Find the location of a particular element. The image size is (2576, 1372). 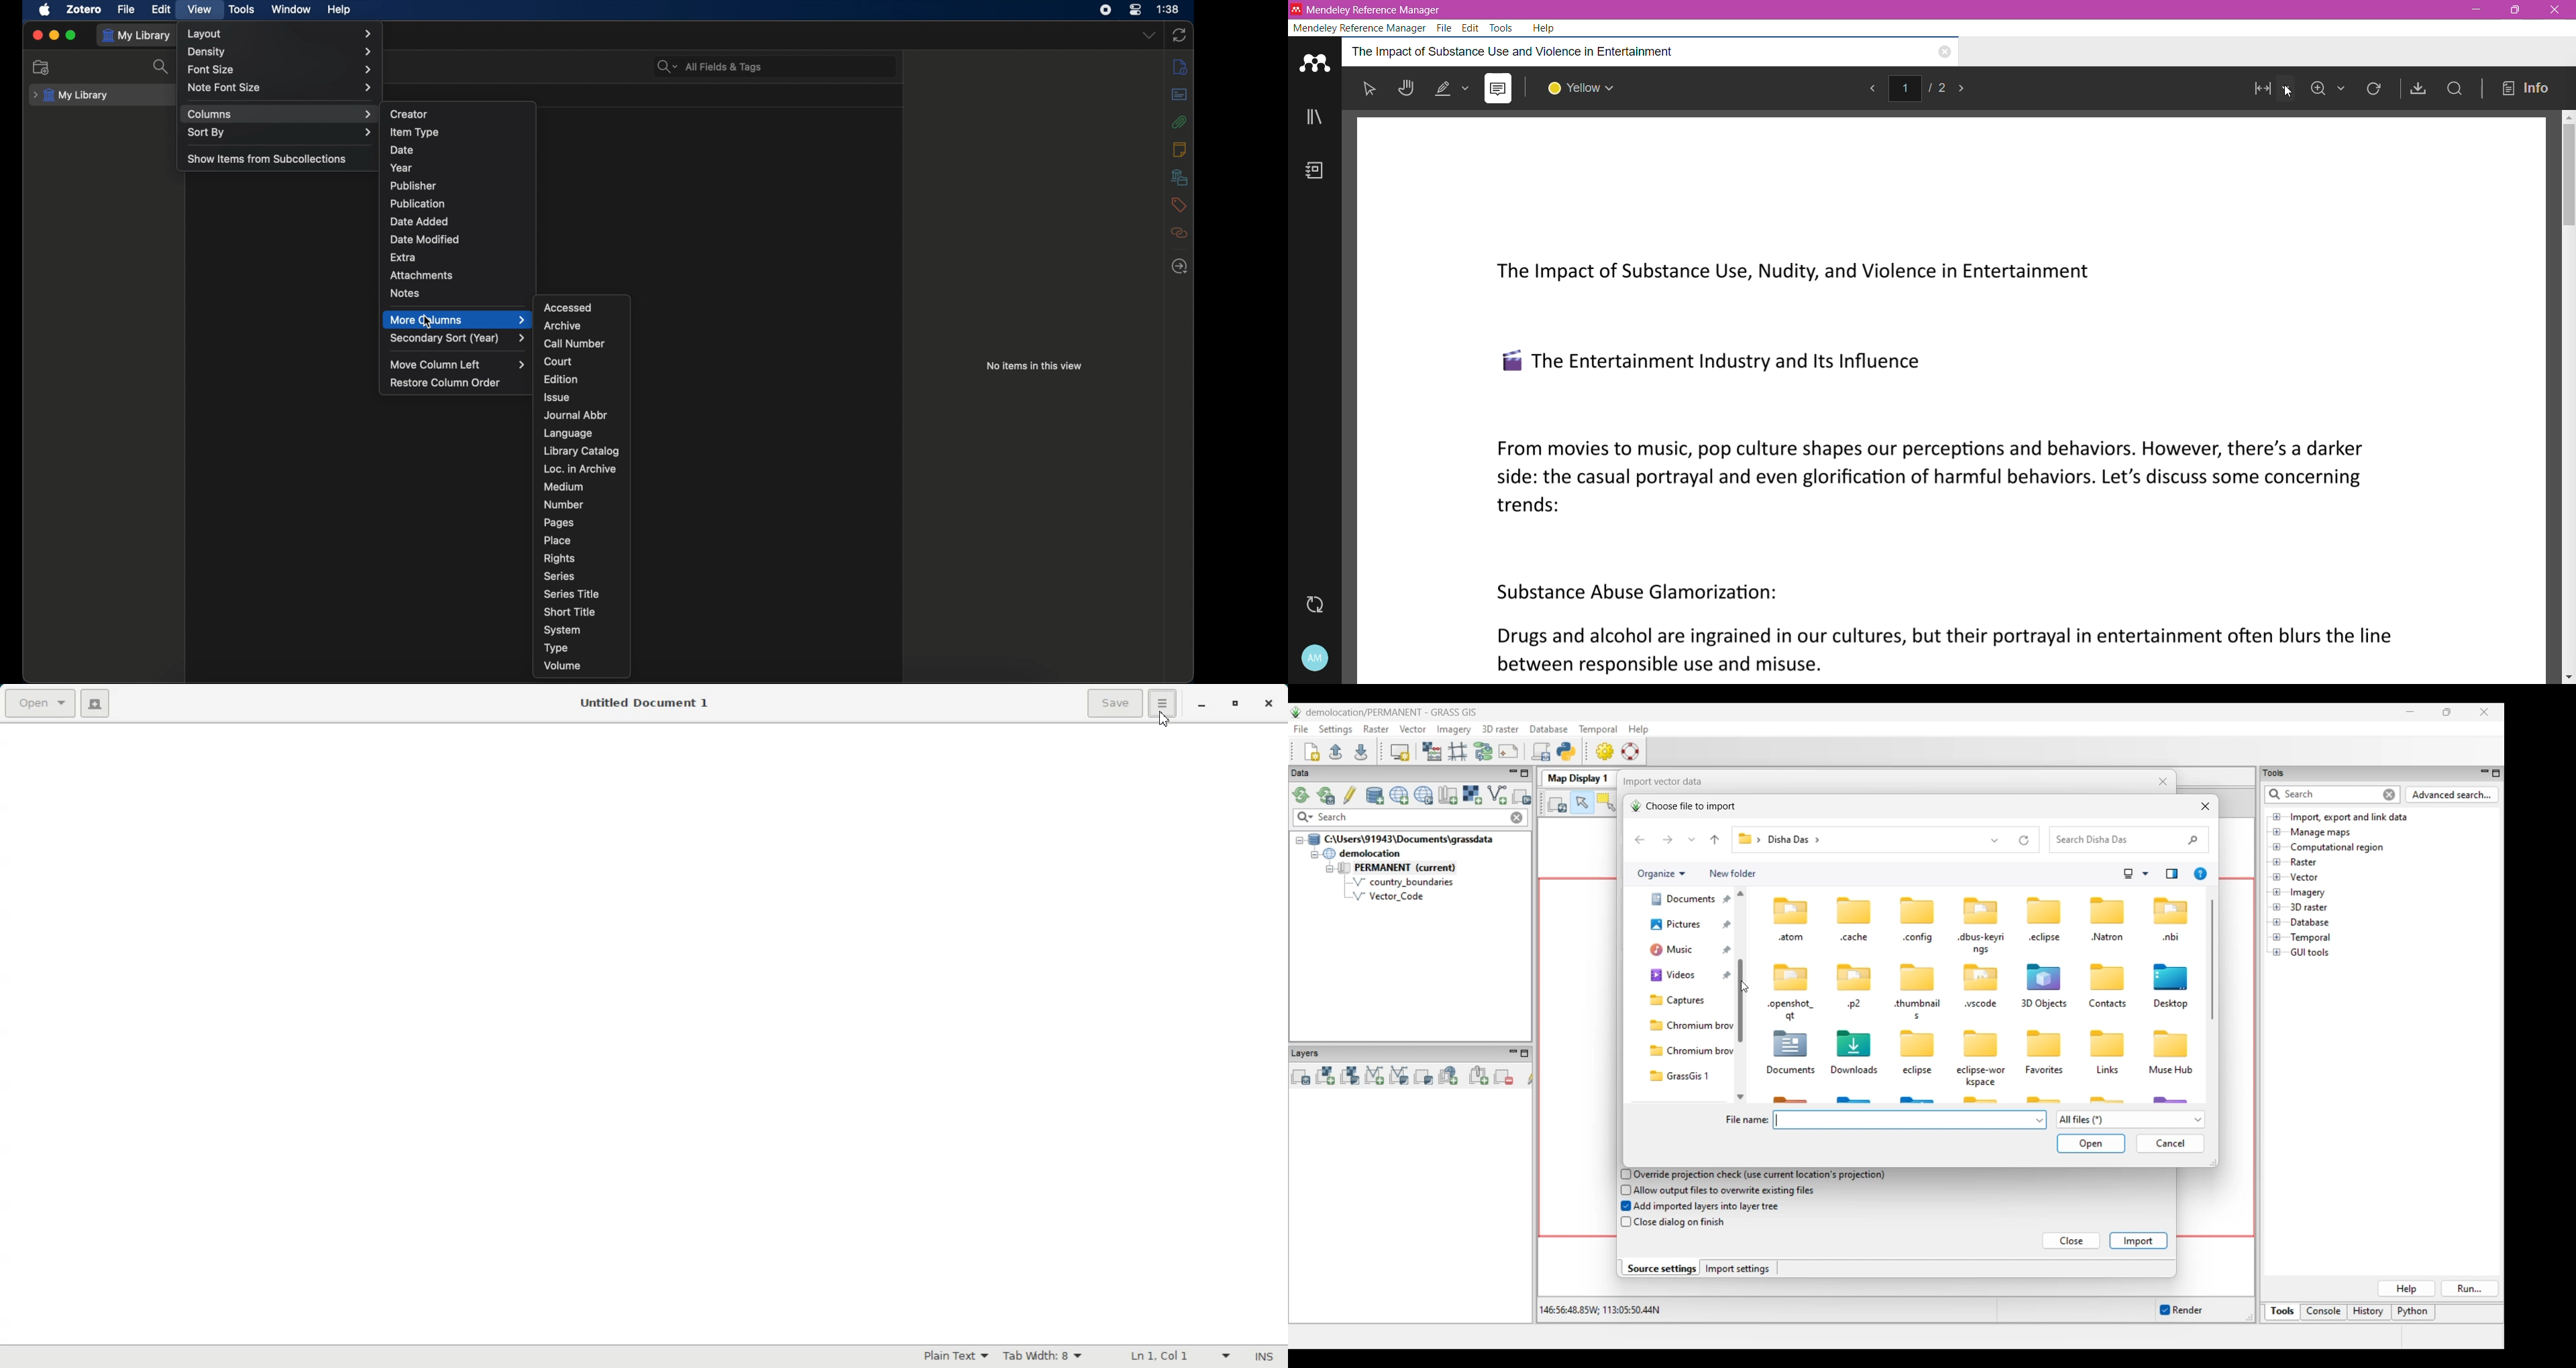

maximize is located at coordinates (72, 35).